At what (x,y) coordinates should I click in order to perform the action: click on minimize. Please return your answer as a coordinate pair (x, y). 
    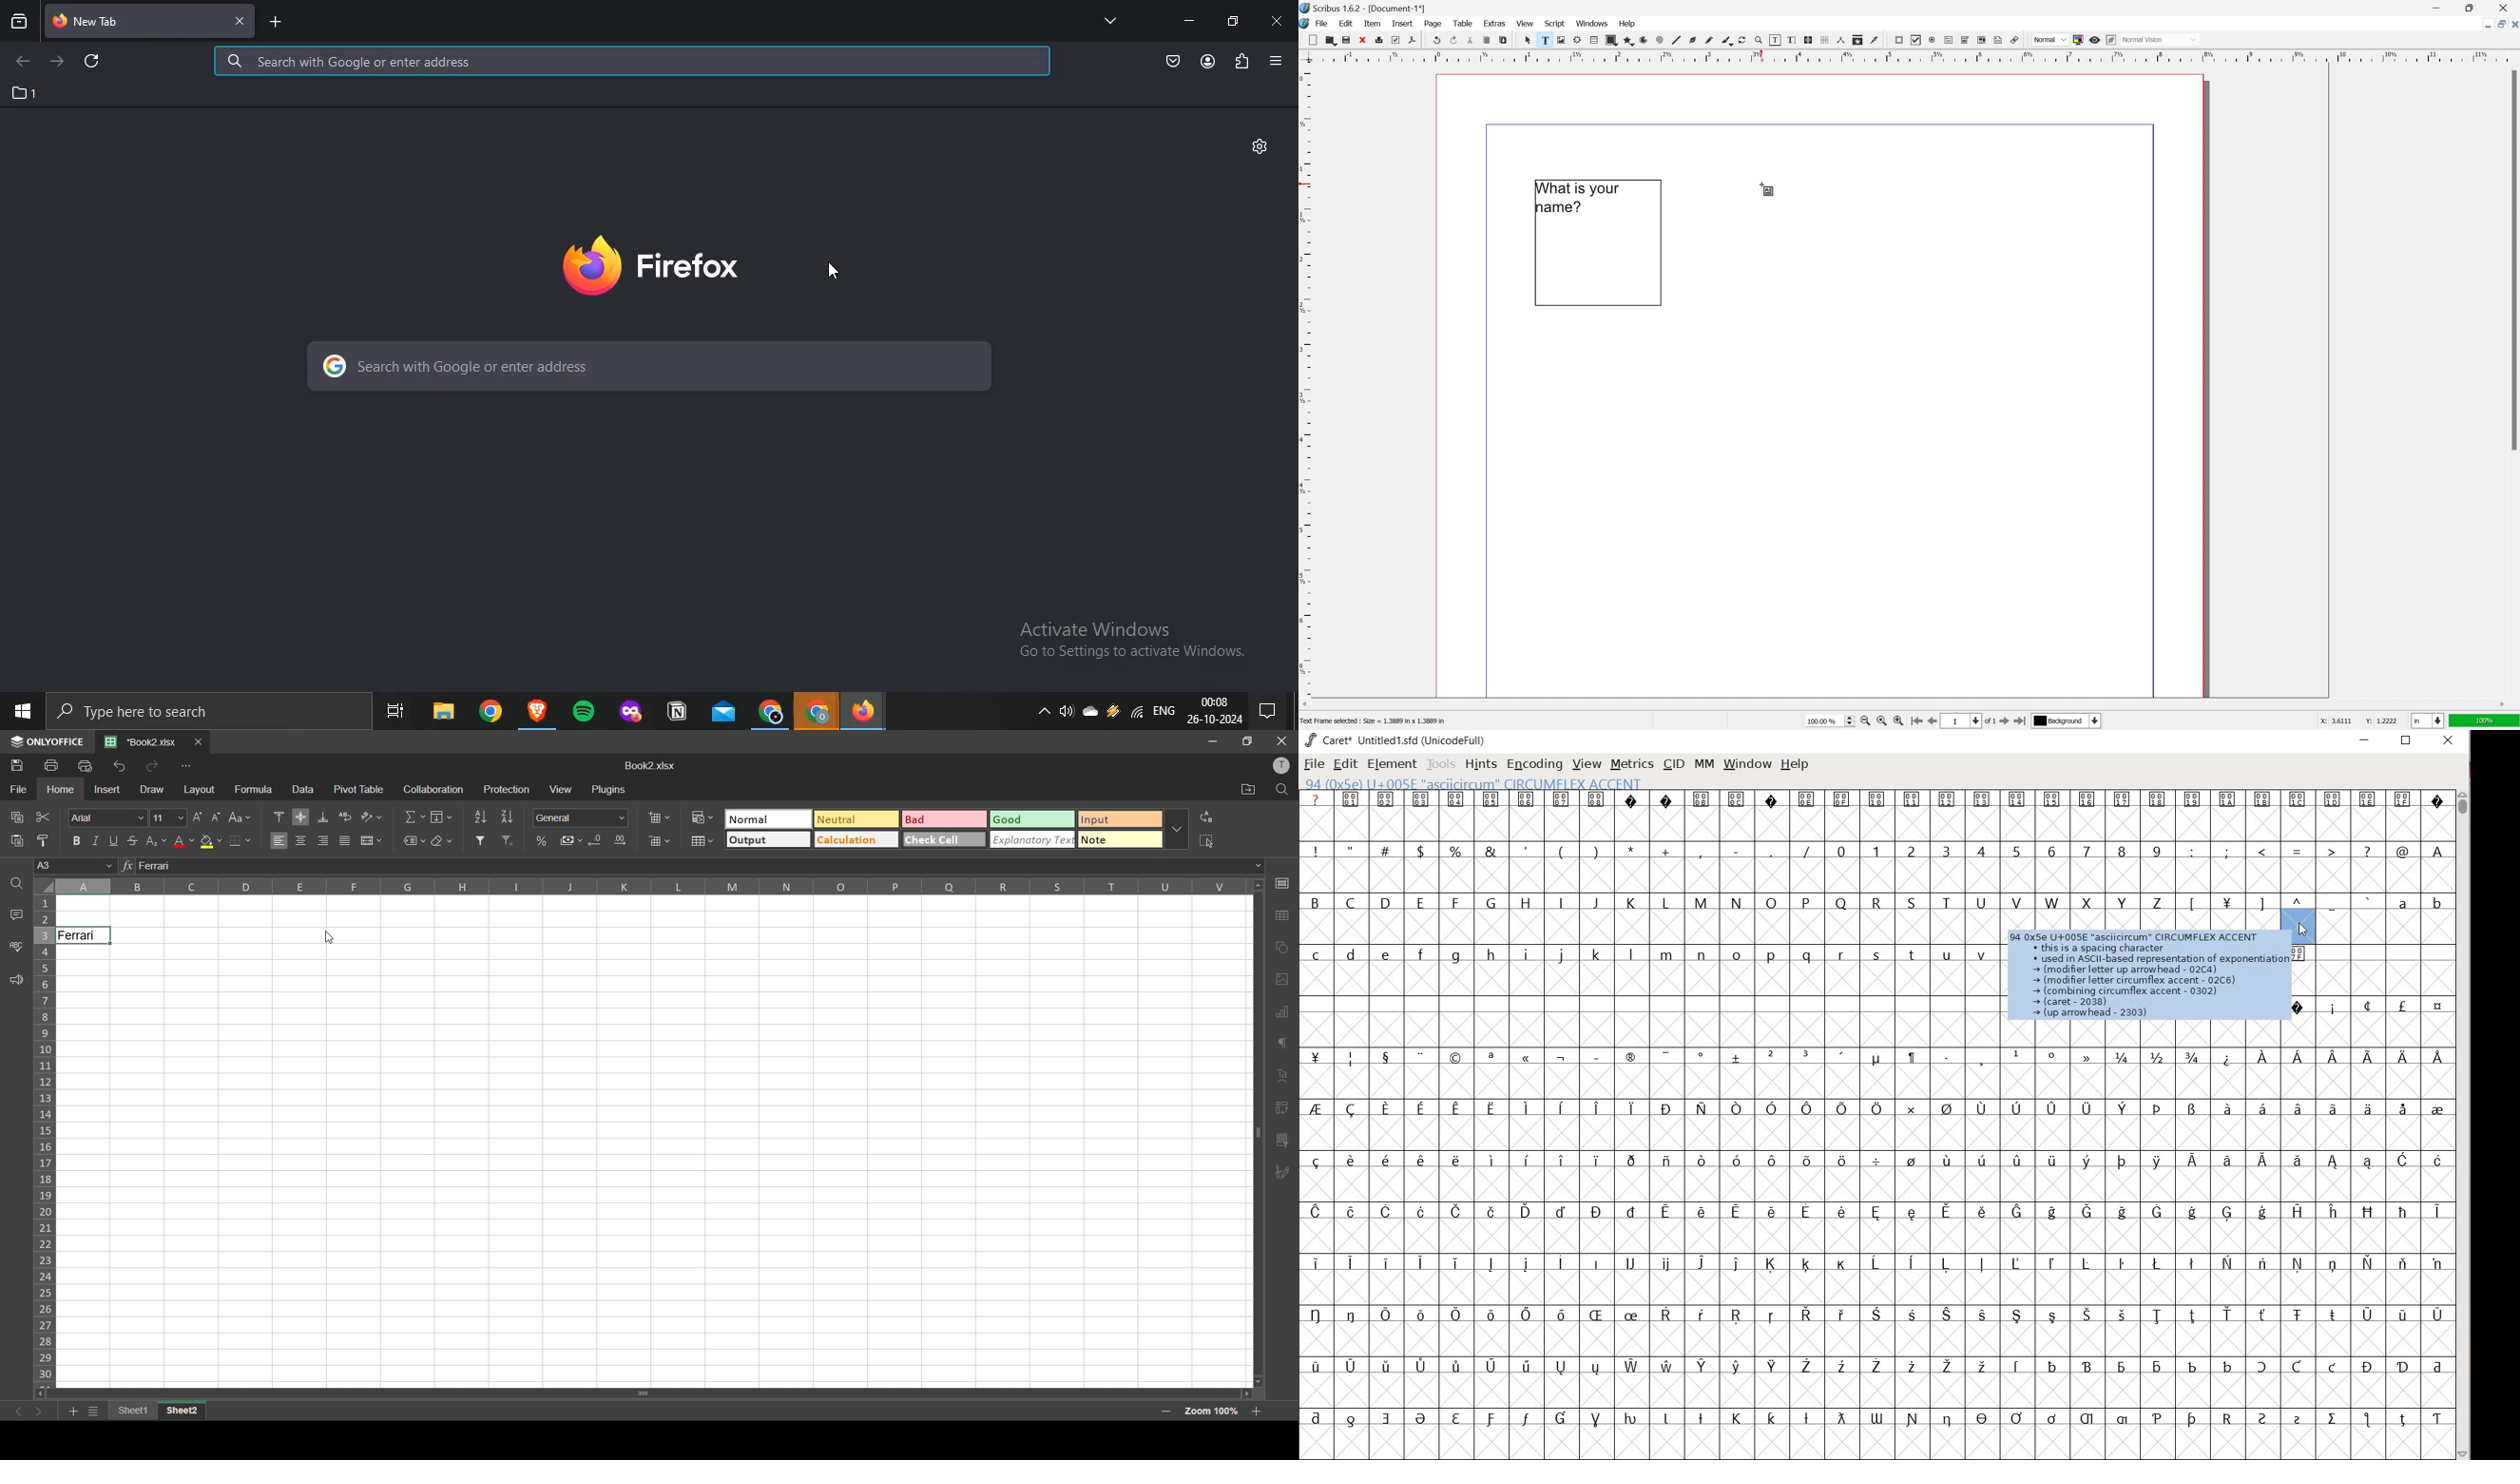
    Looking at the image, I should click on (2483, 24).